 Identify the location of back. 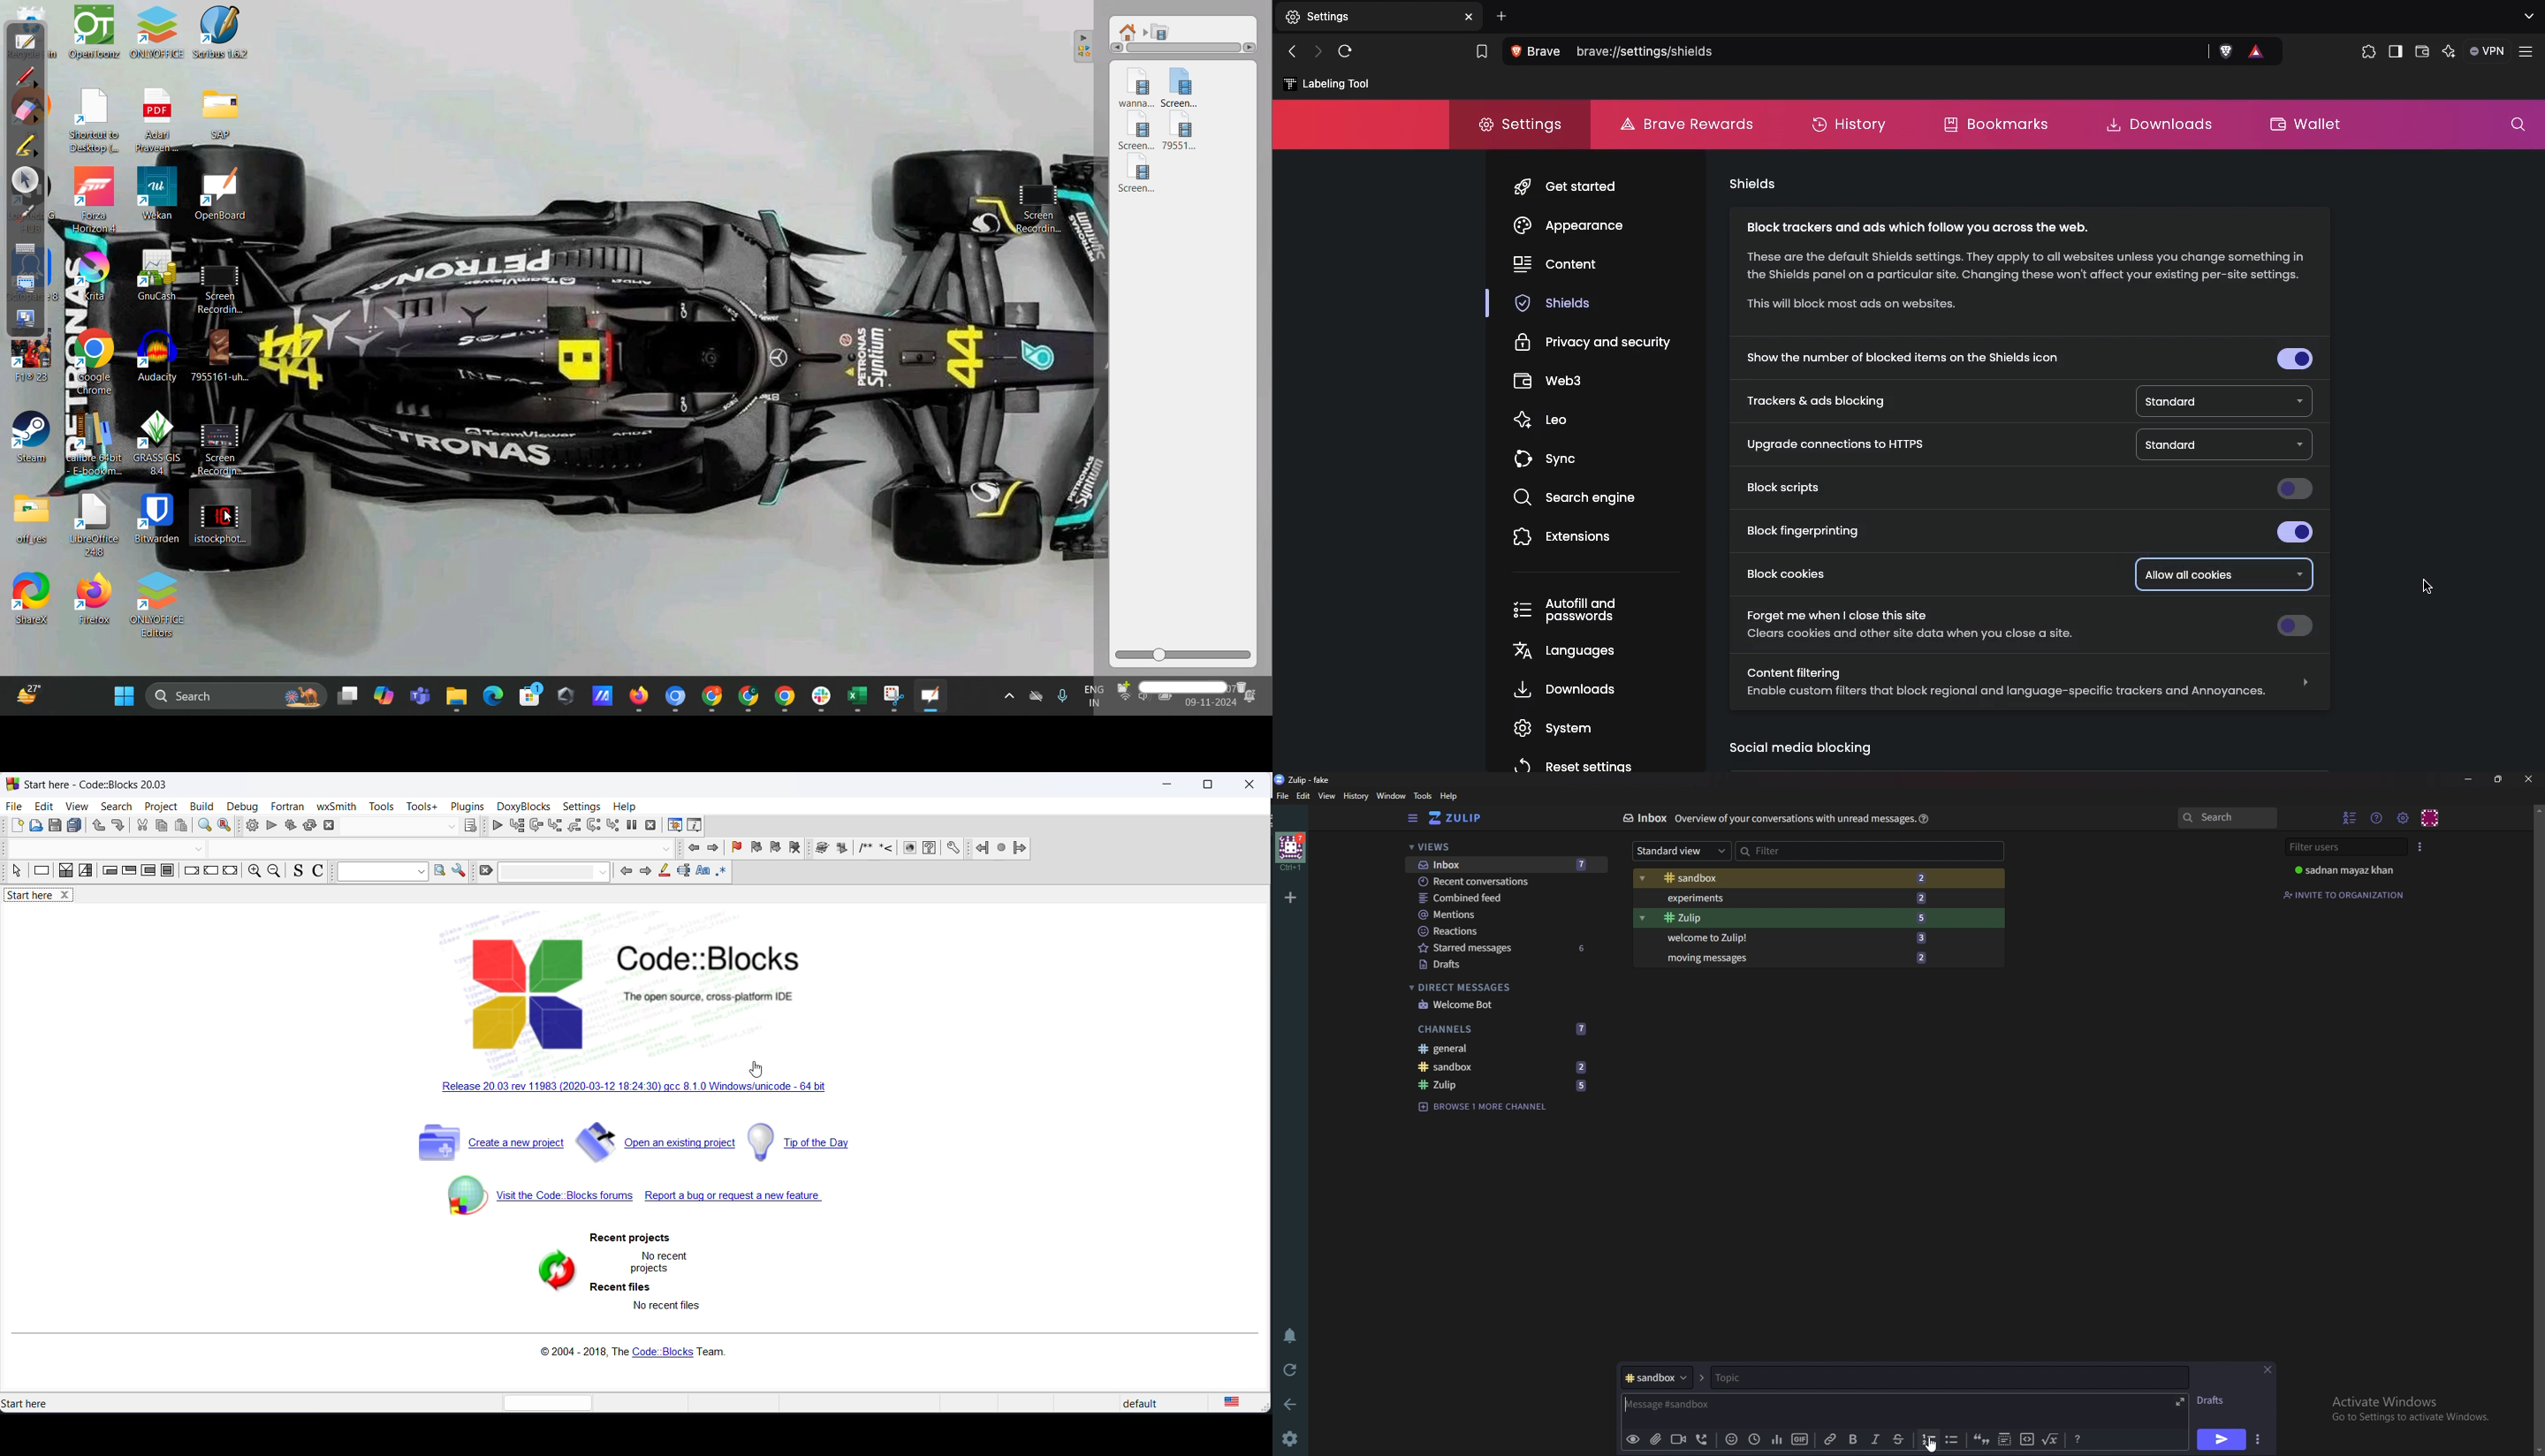
(1293, 1402).